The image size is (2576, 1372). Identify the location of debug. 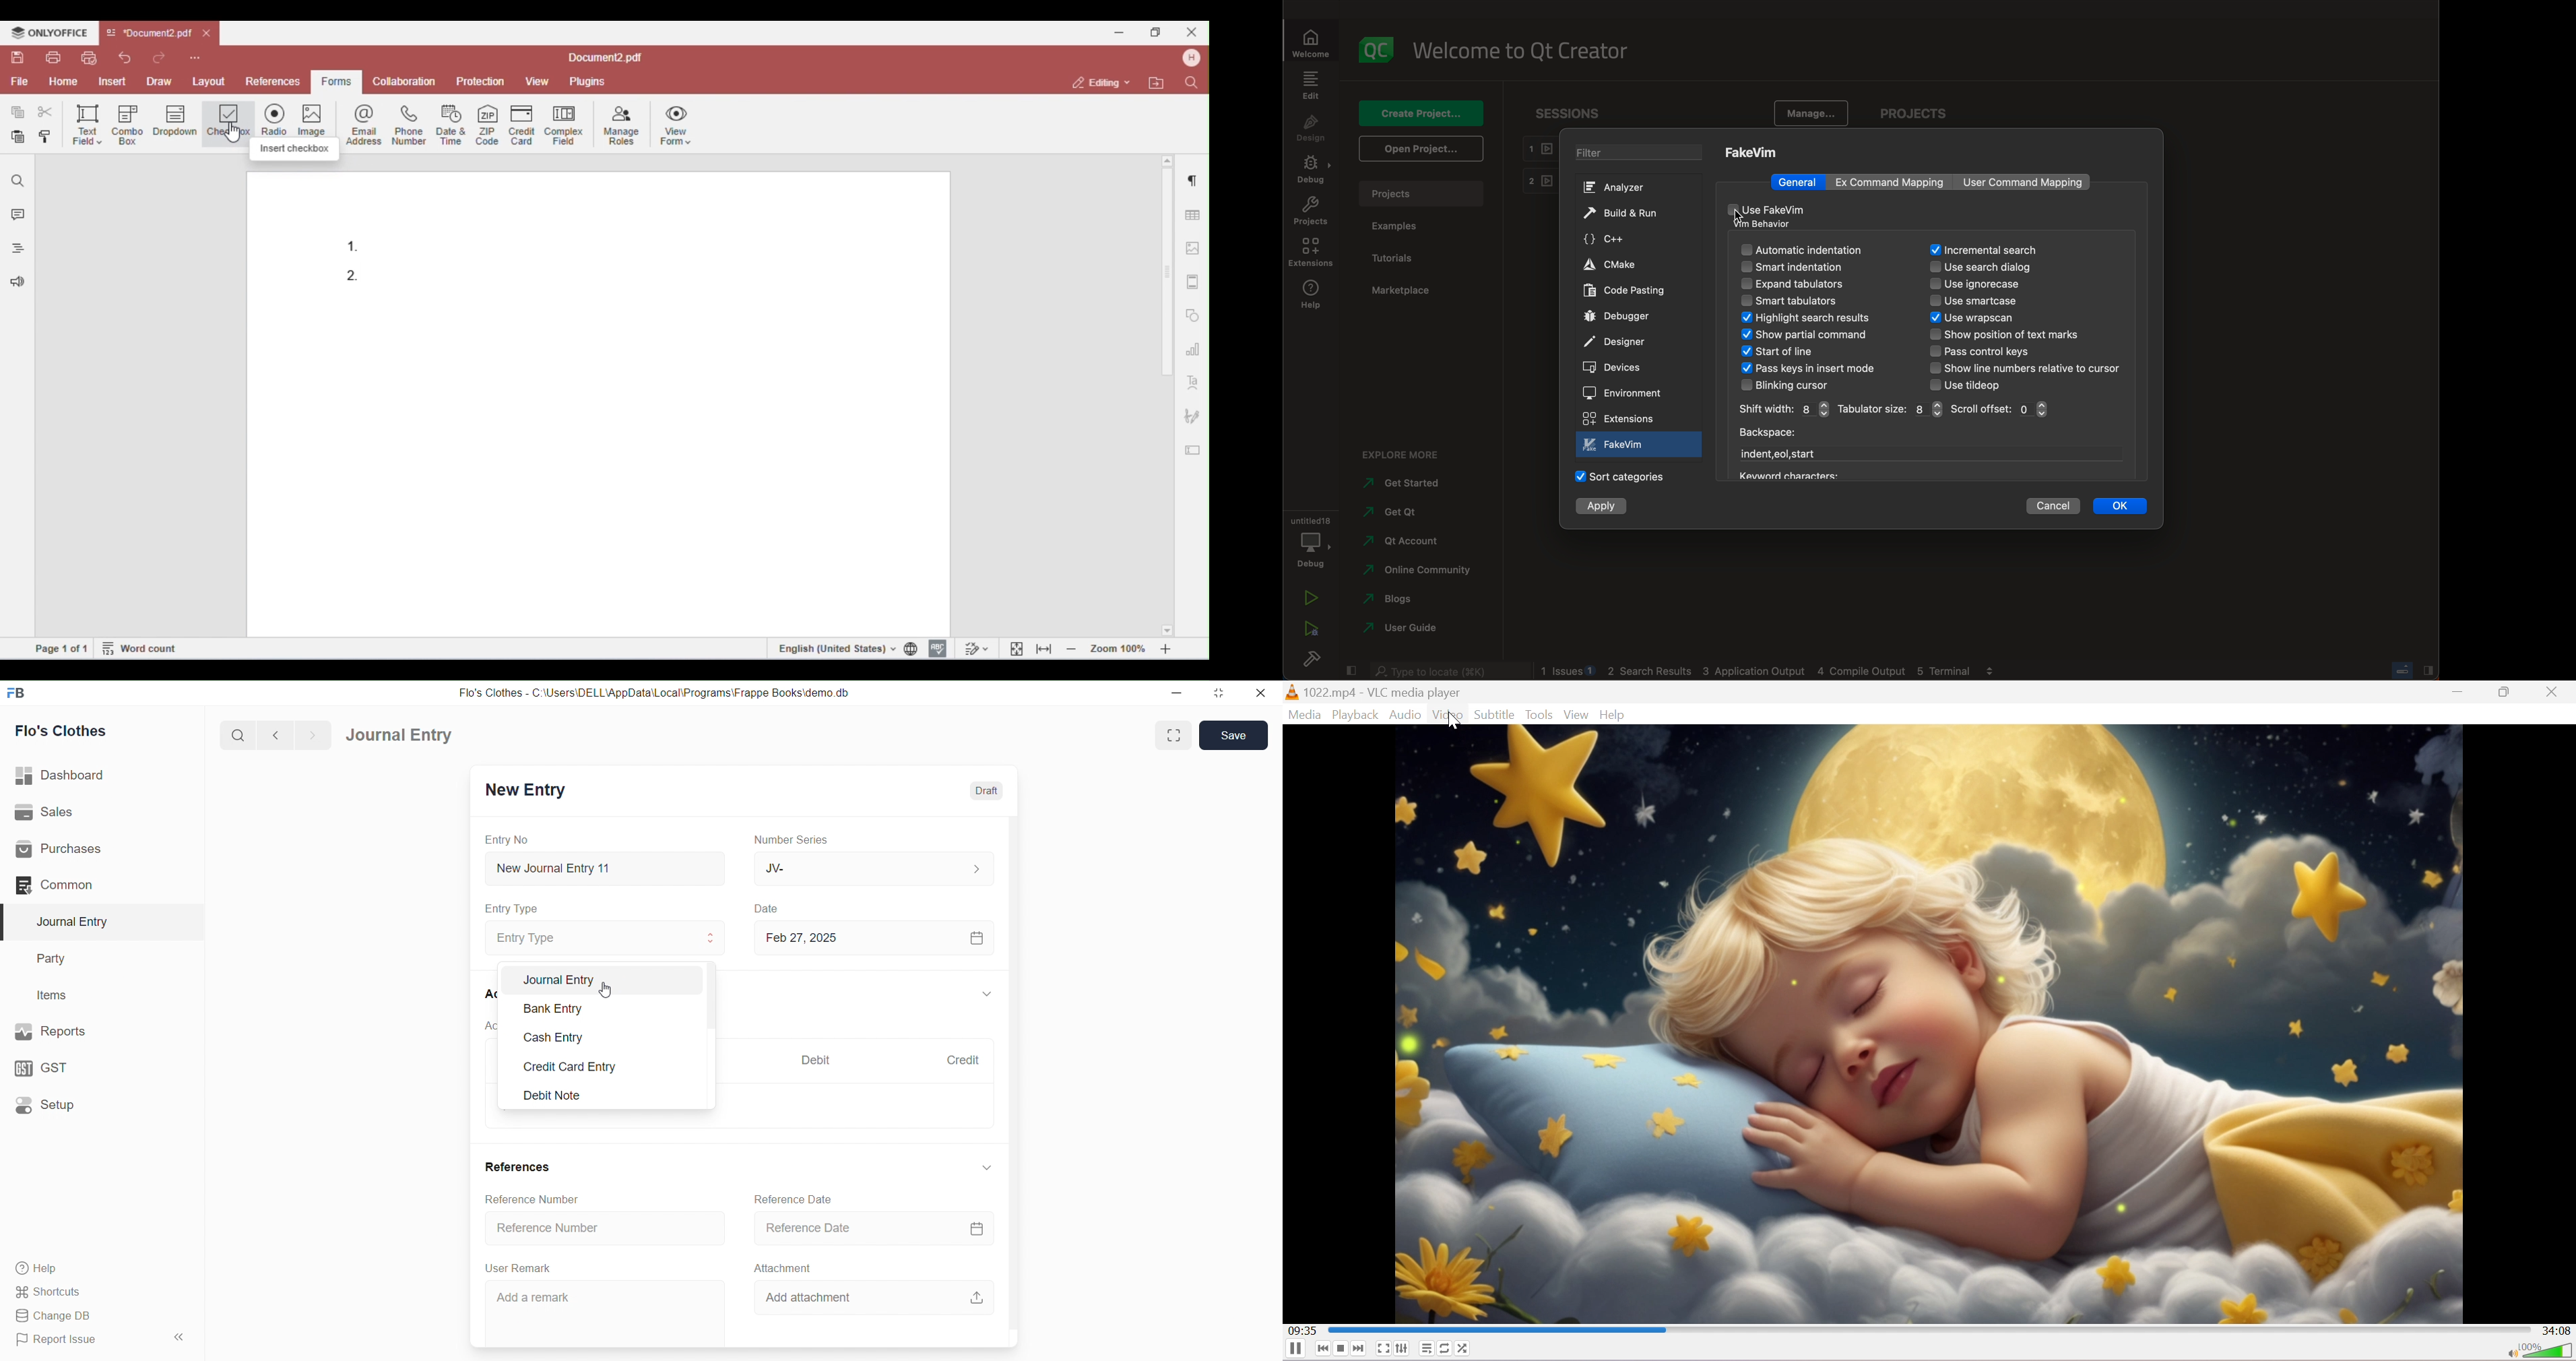
(1312, 540).